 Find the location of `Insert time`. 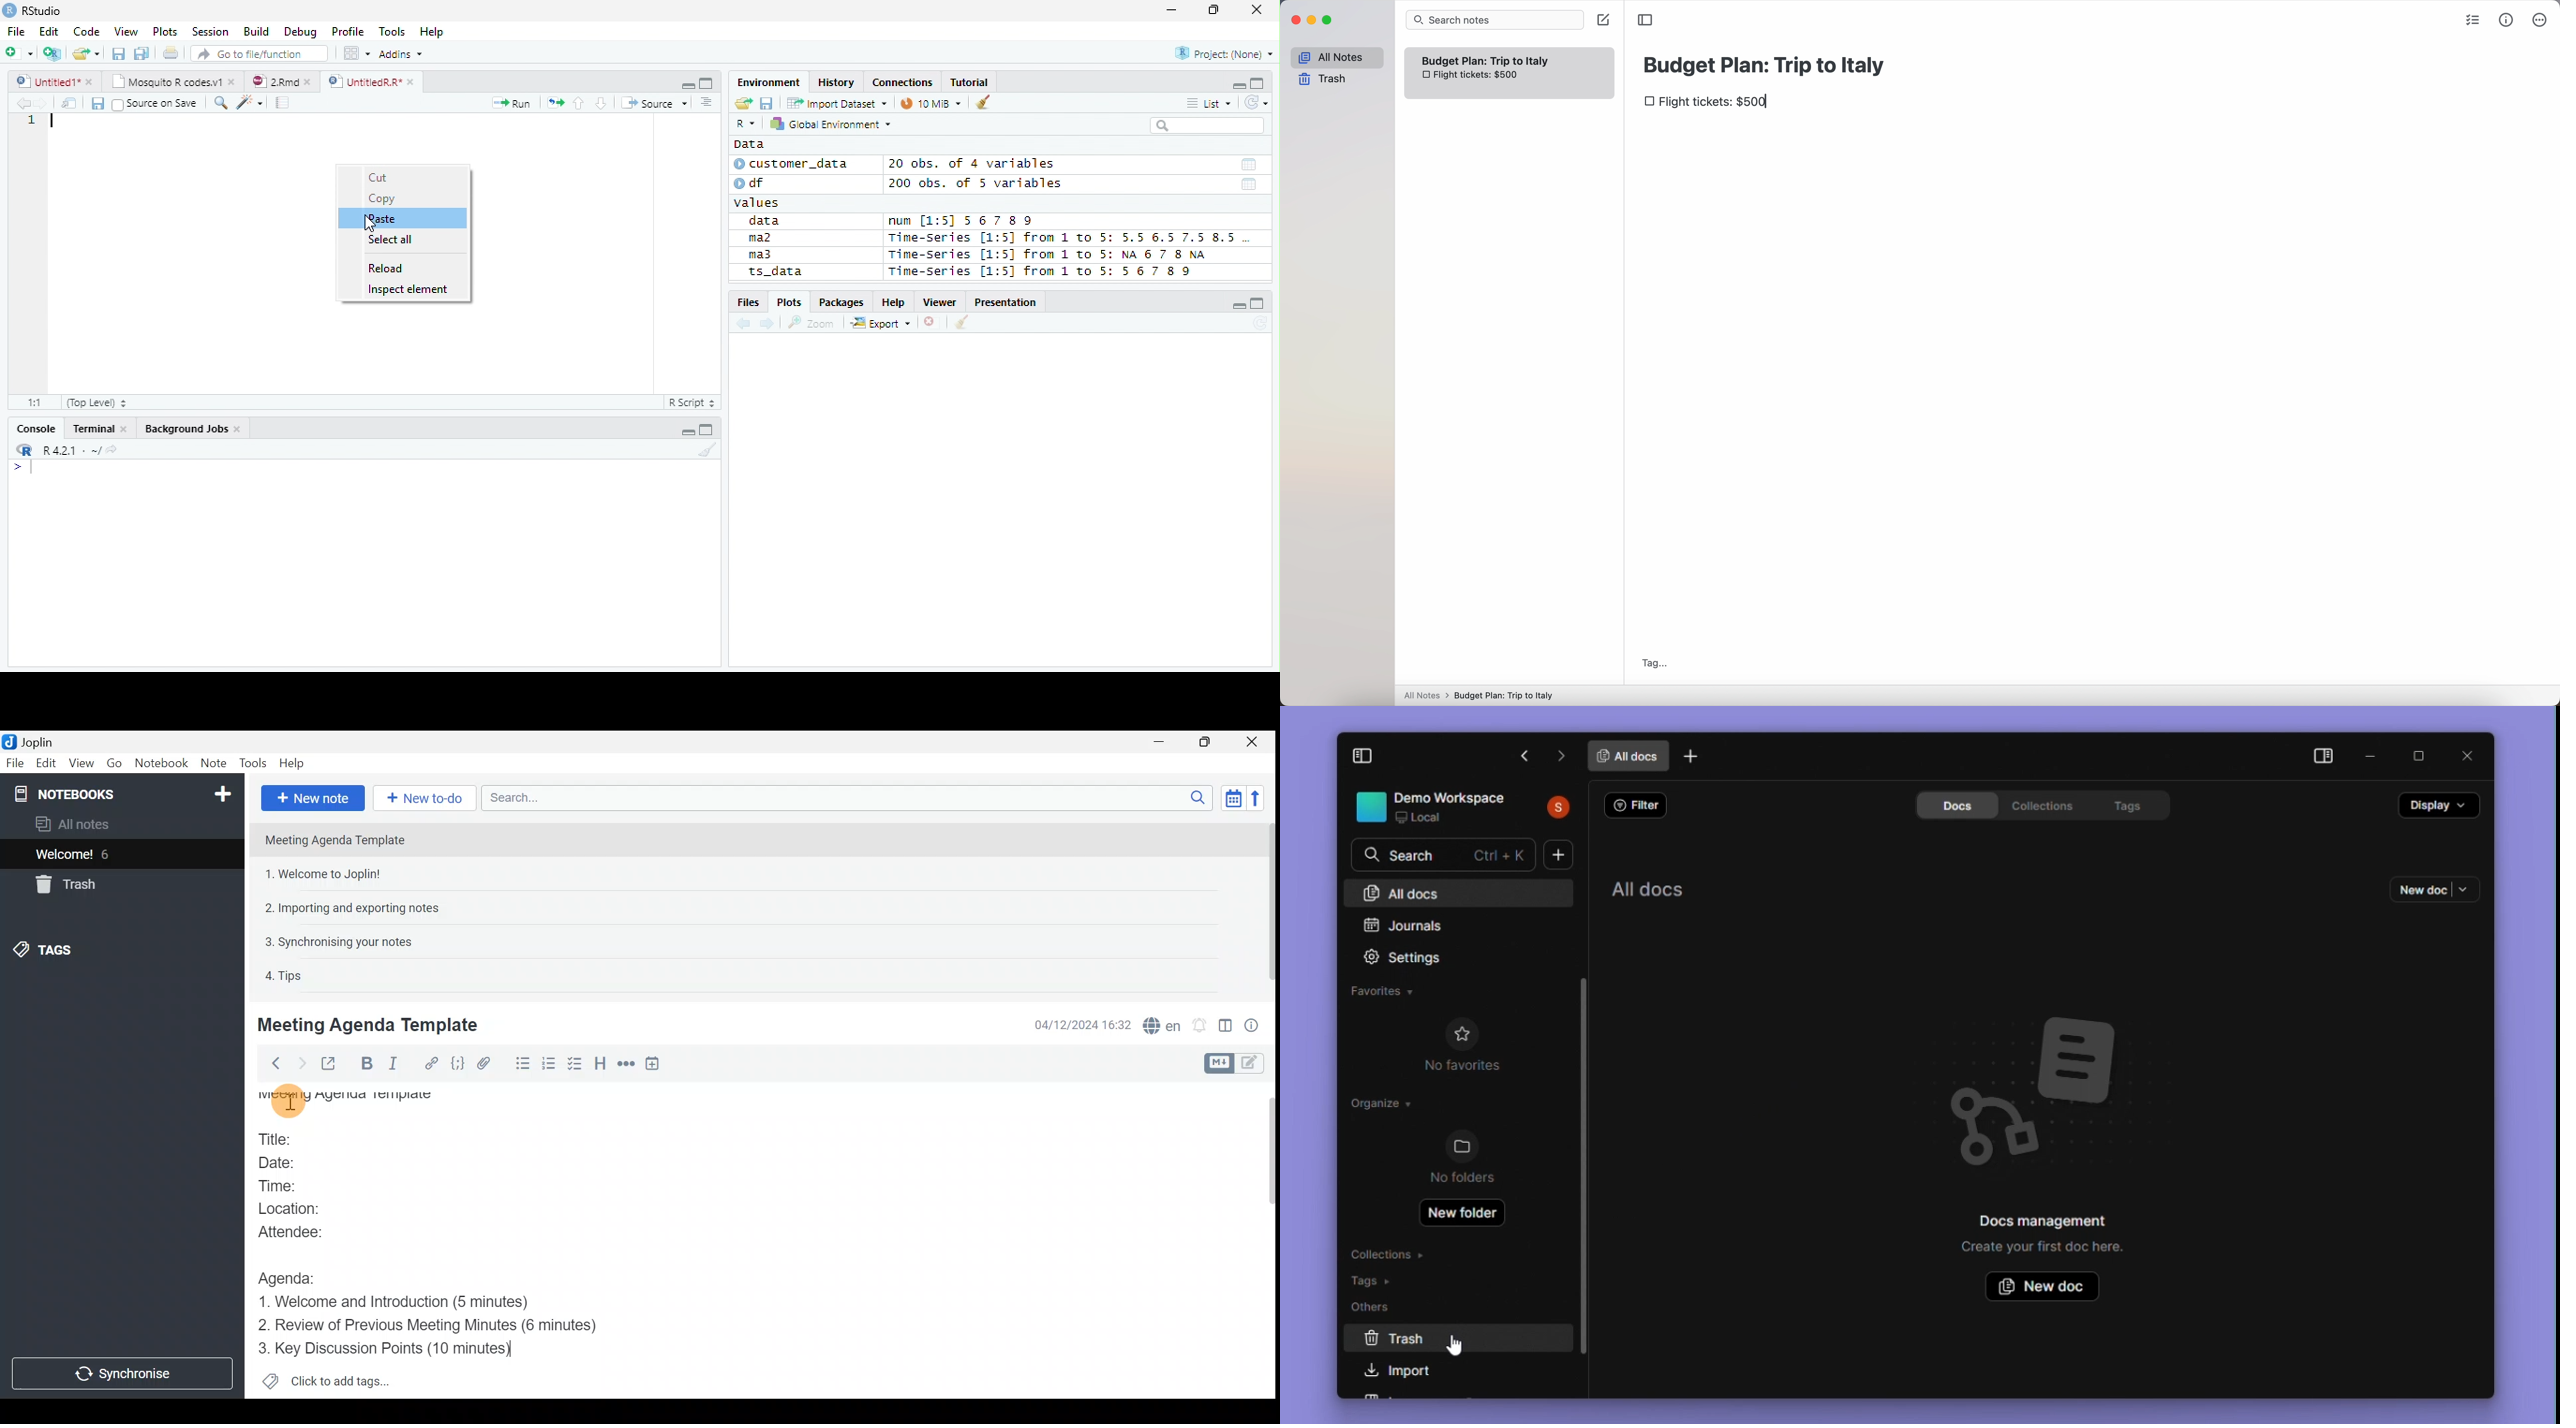

Insert time is located at coordinates (656, 1066).